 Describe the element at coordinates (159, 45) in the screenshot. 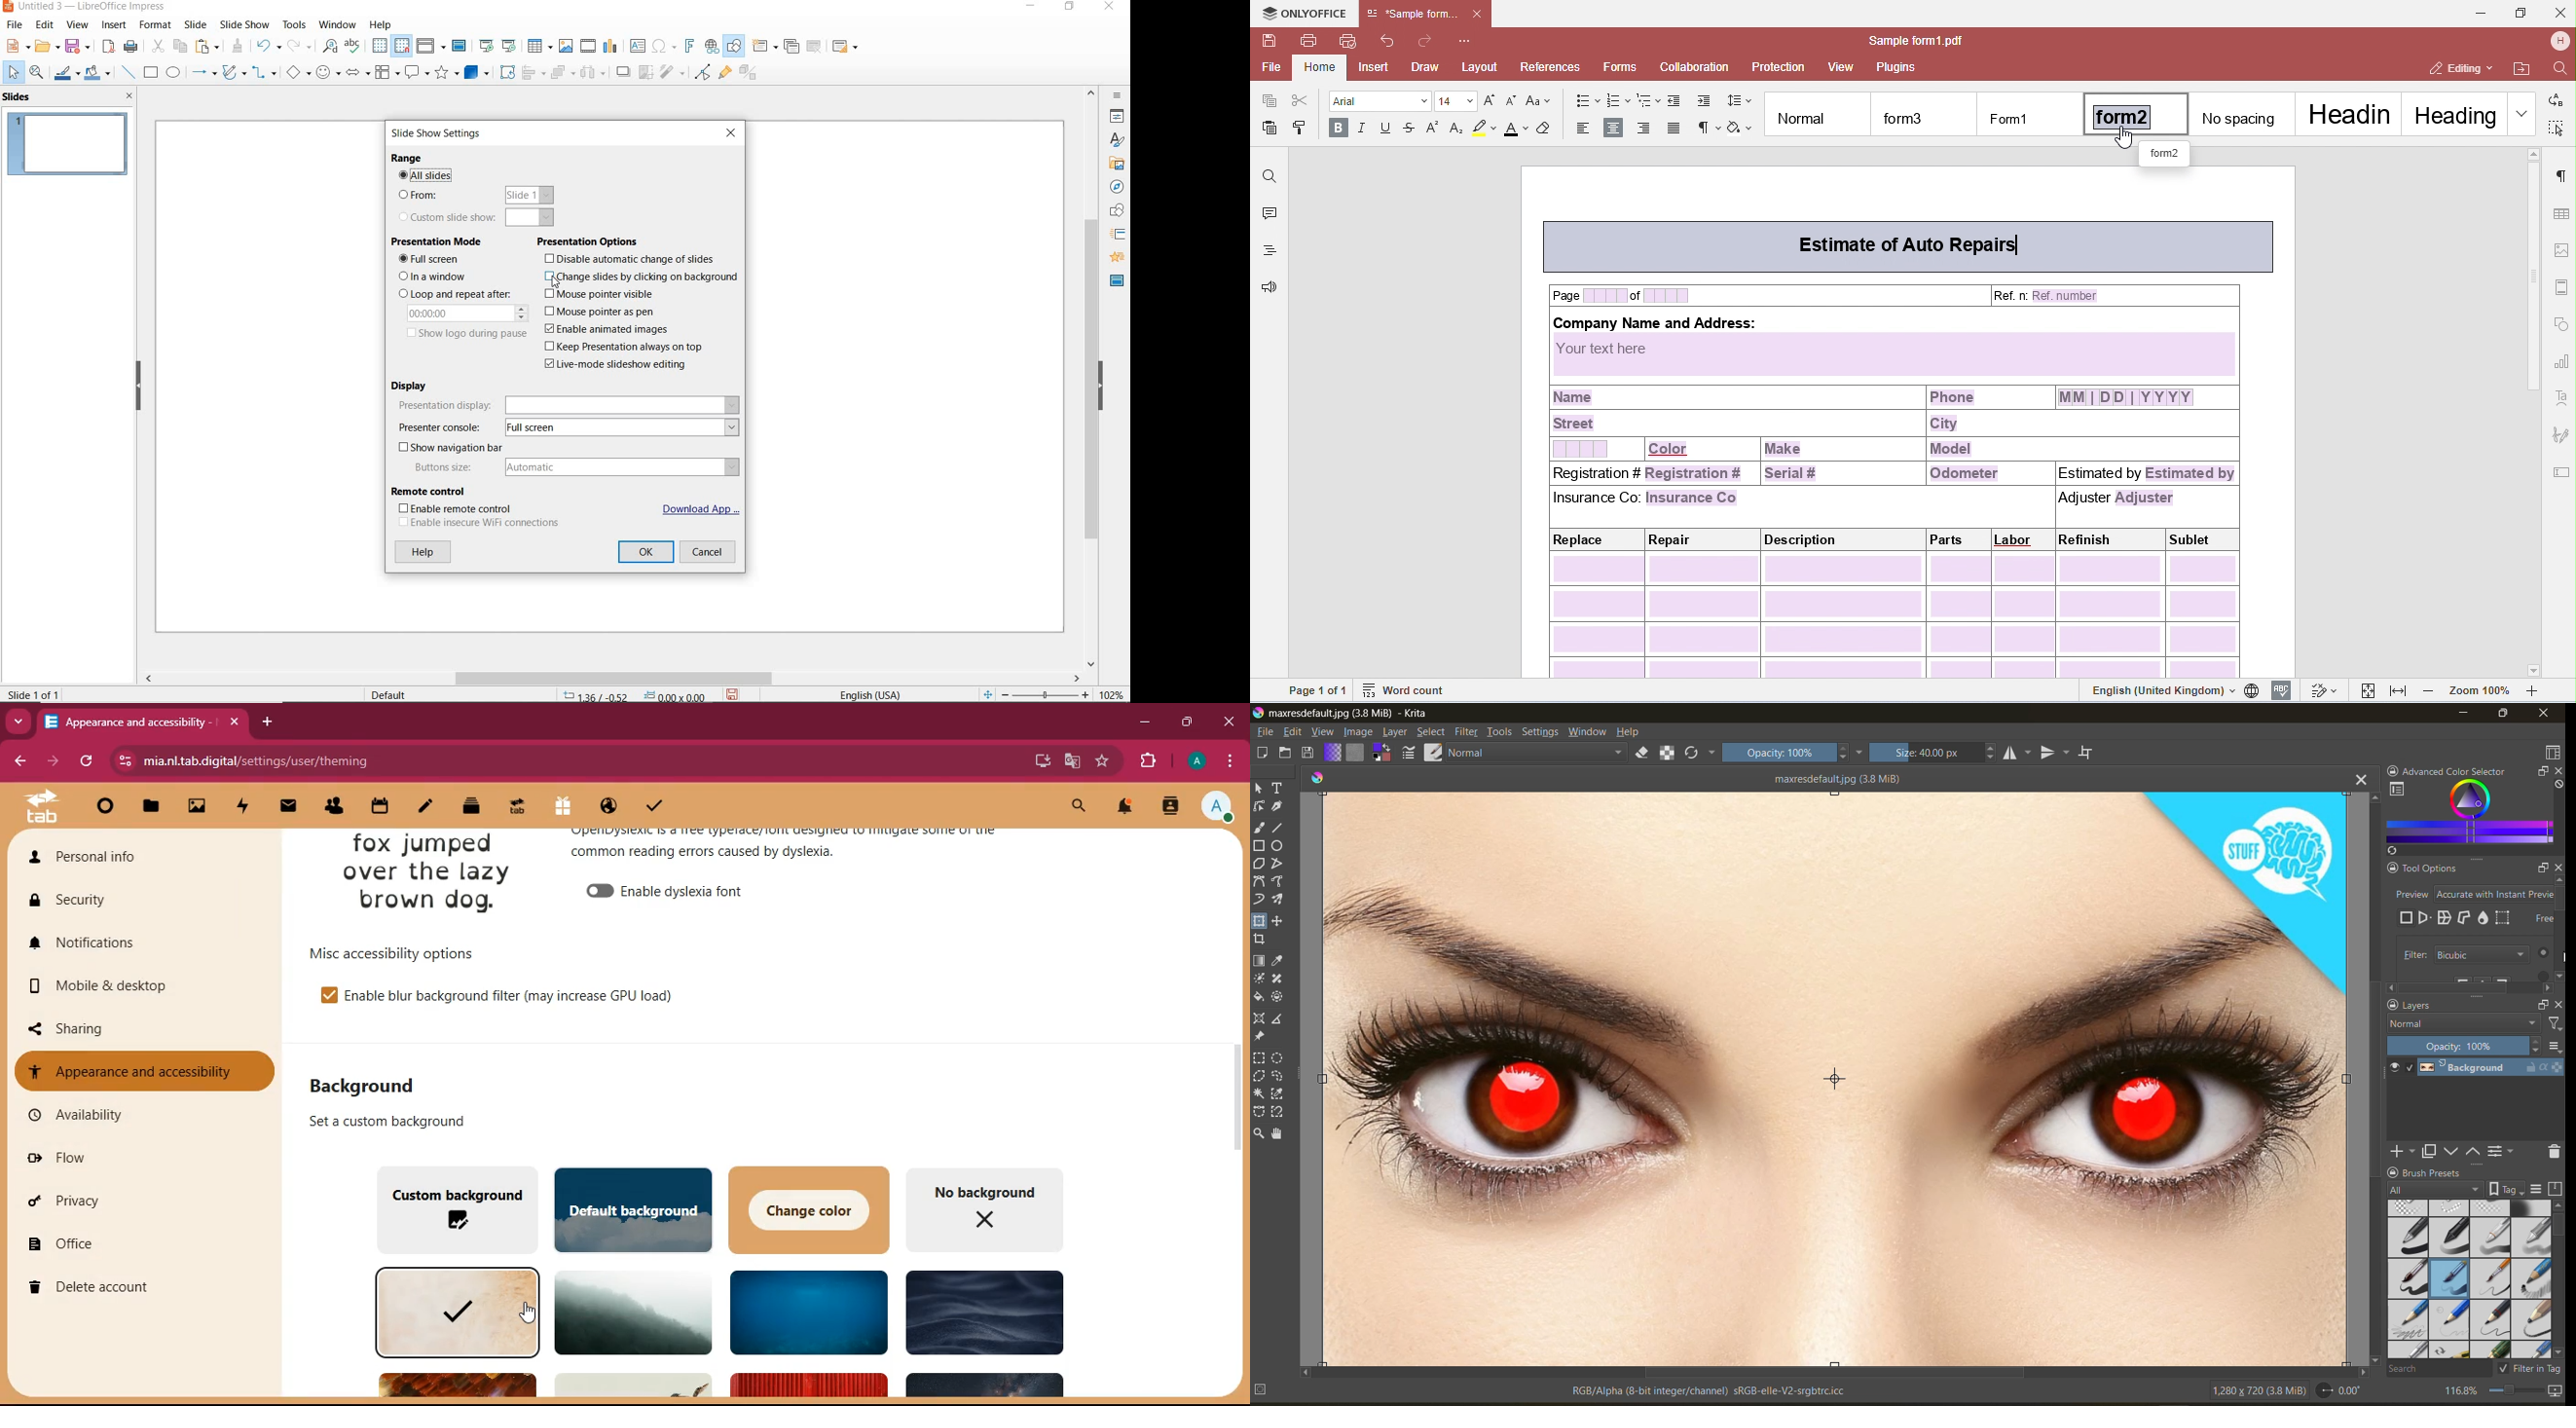

I see `CUT` at that location.